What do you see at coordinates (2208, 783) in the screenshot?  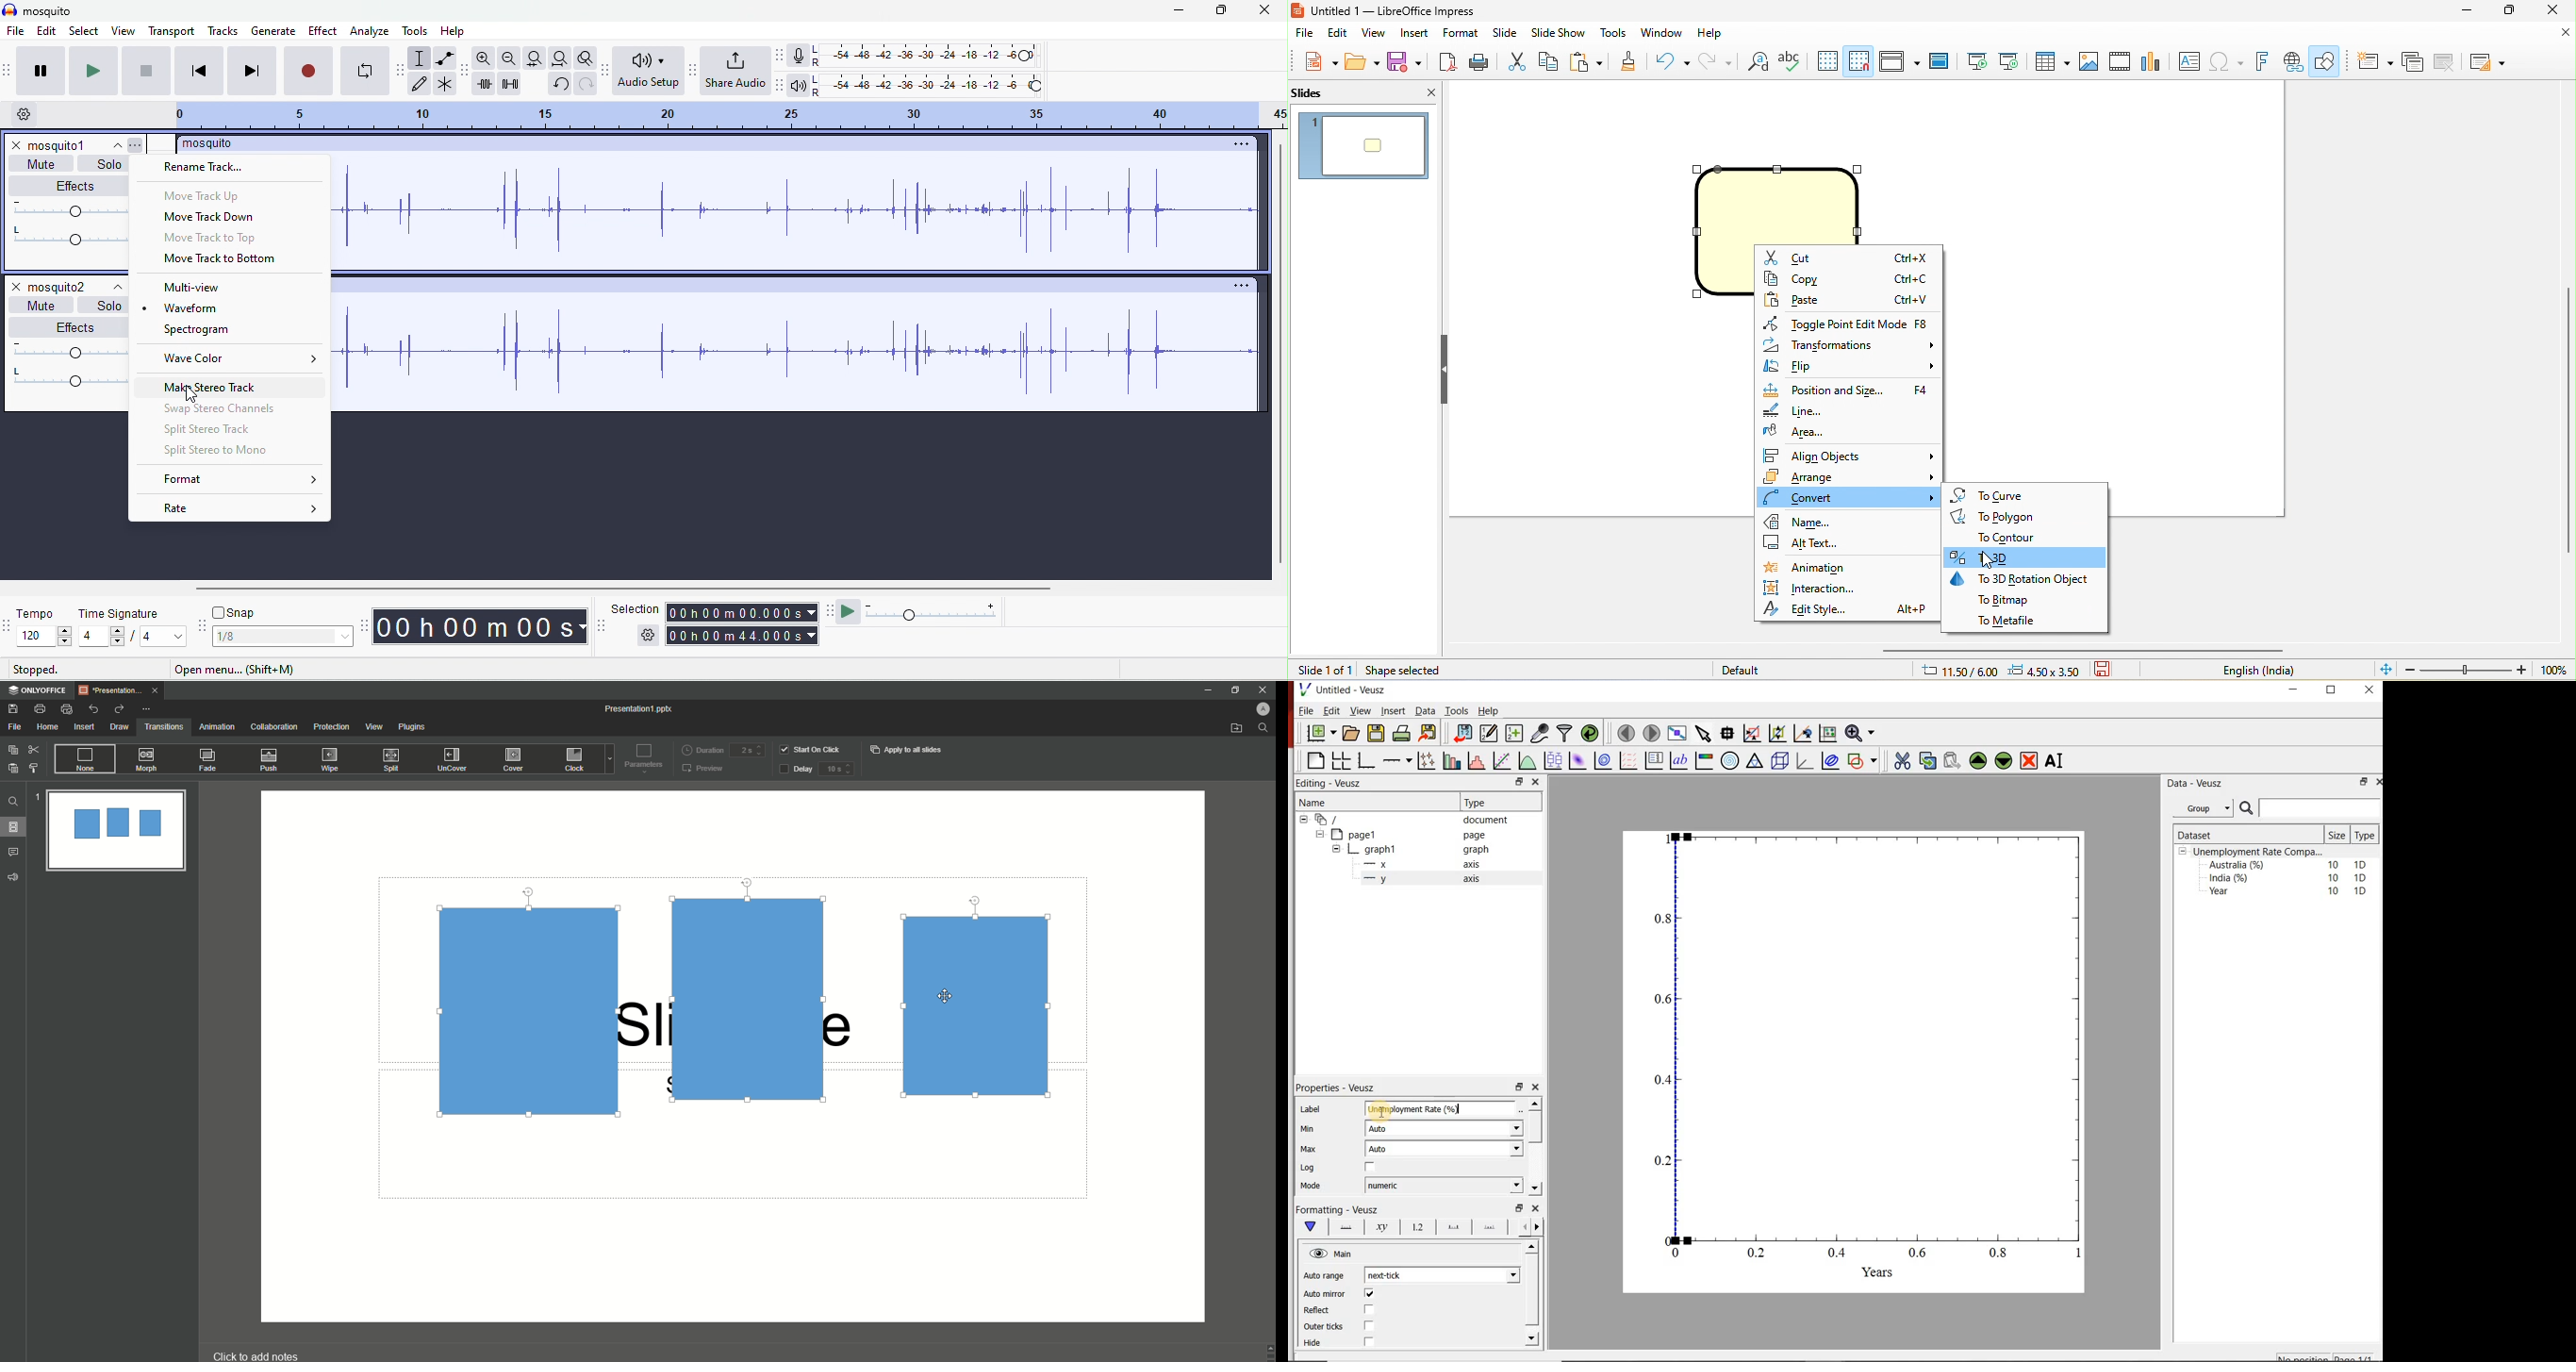 I see `Data - Veusz` at bounding box center [2208, 783].